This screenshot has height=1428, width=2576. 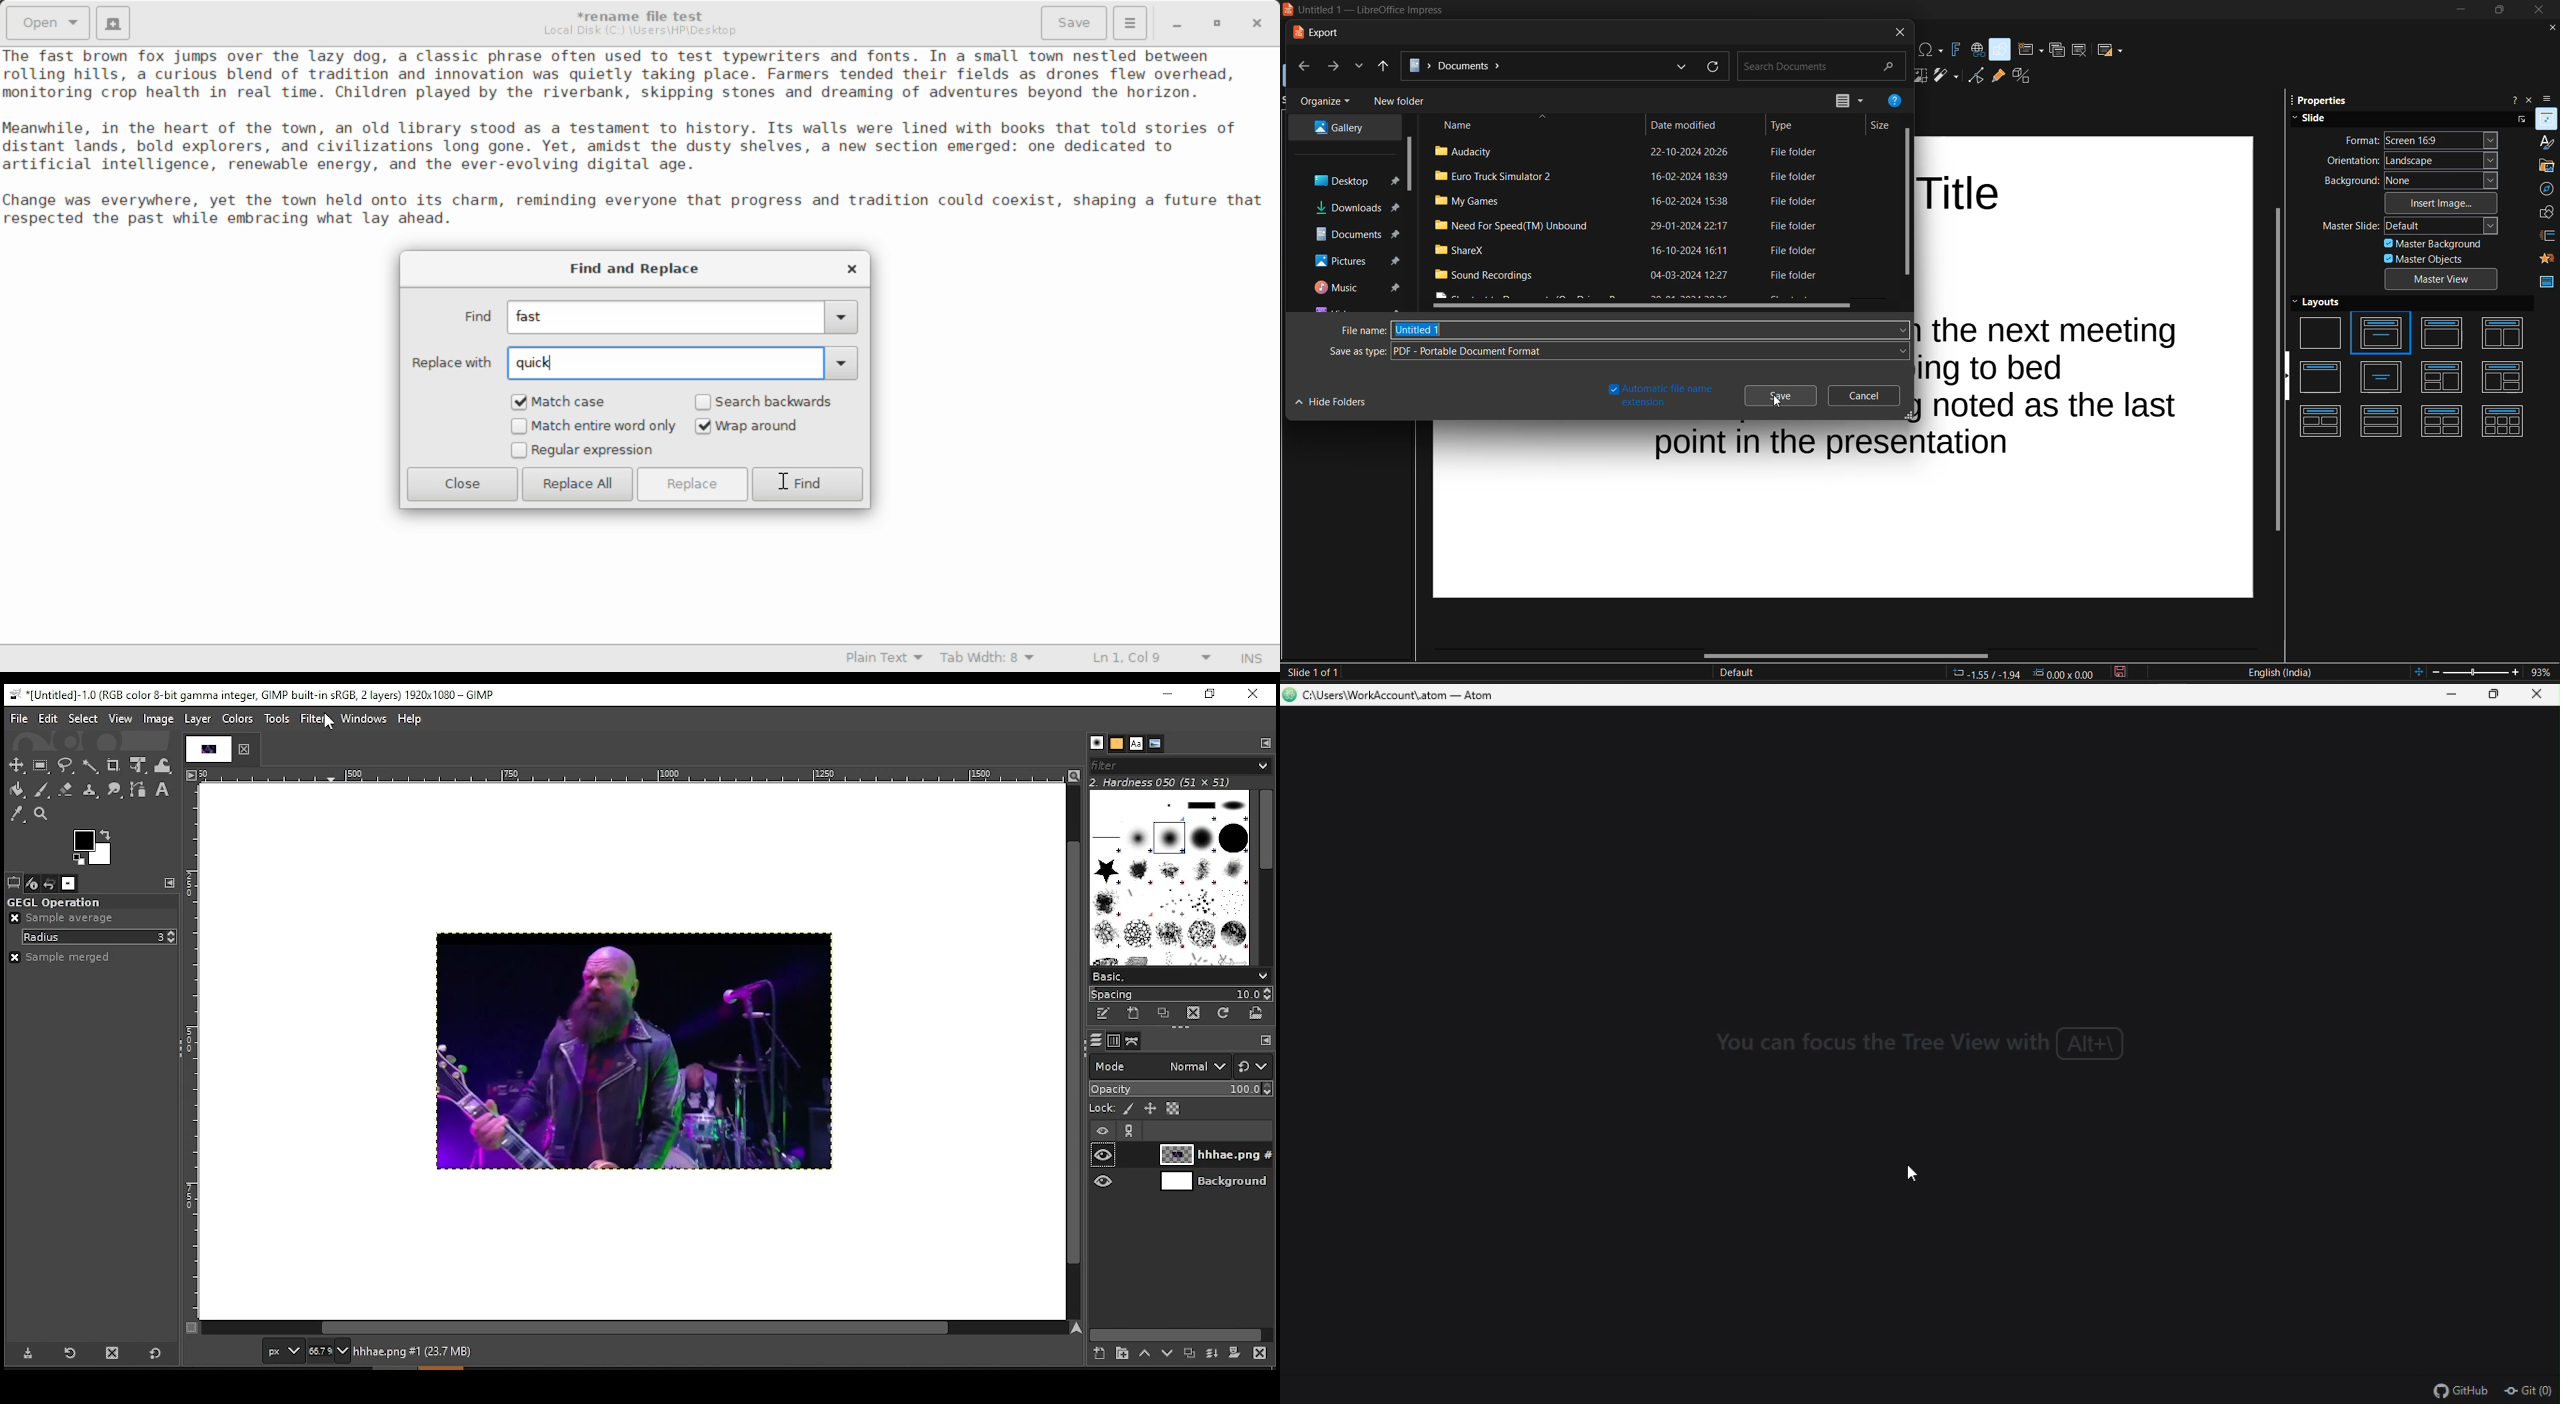 I want to click on layer visibility, so click(x=1103, y=1130).